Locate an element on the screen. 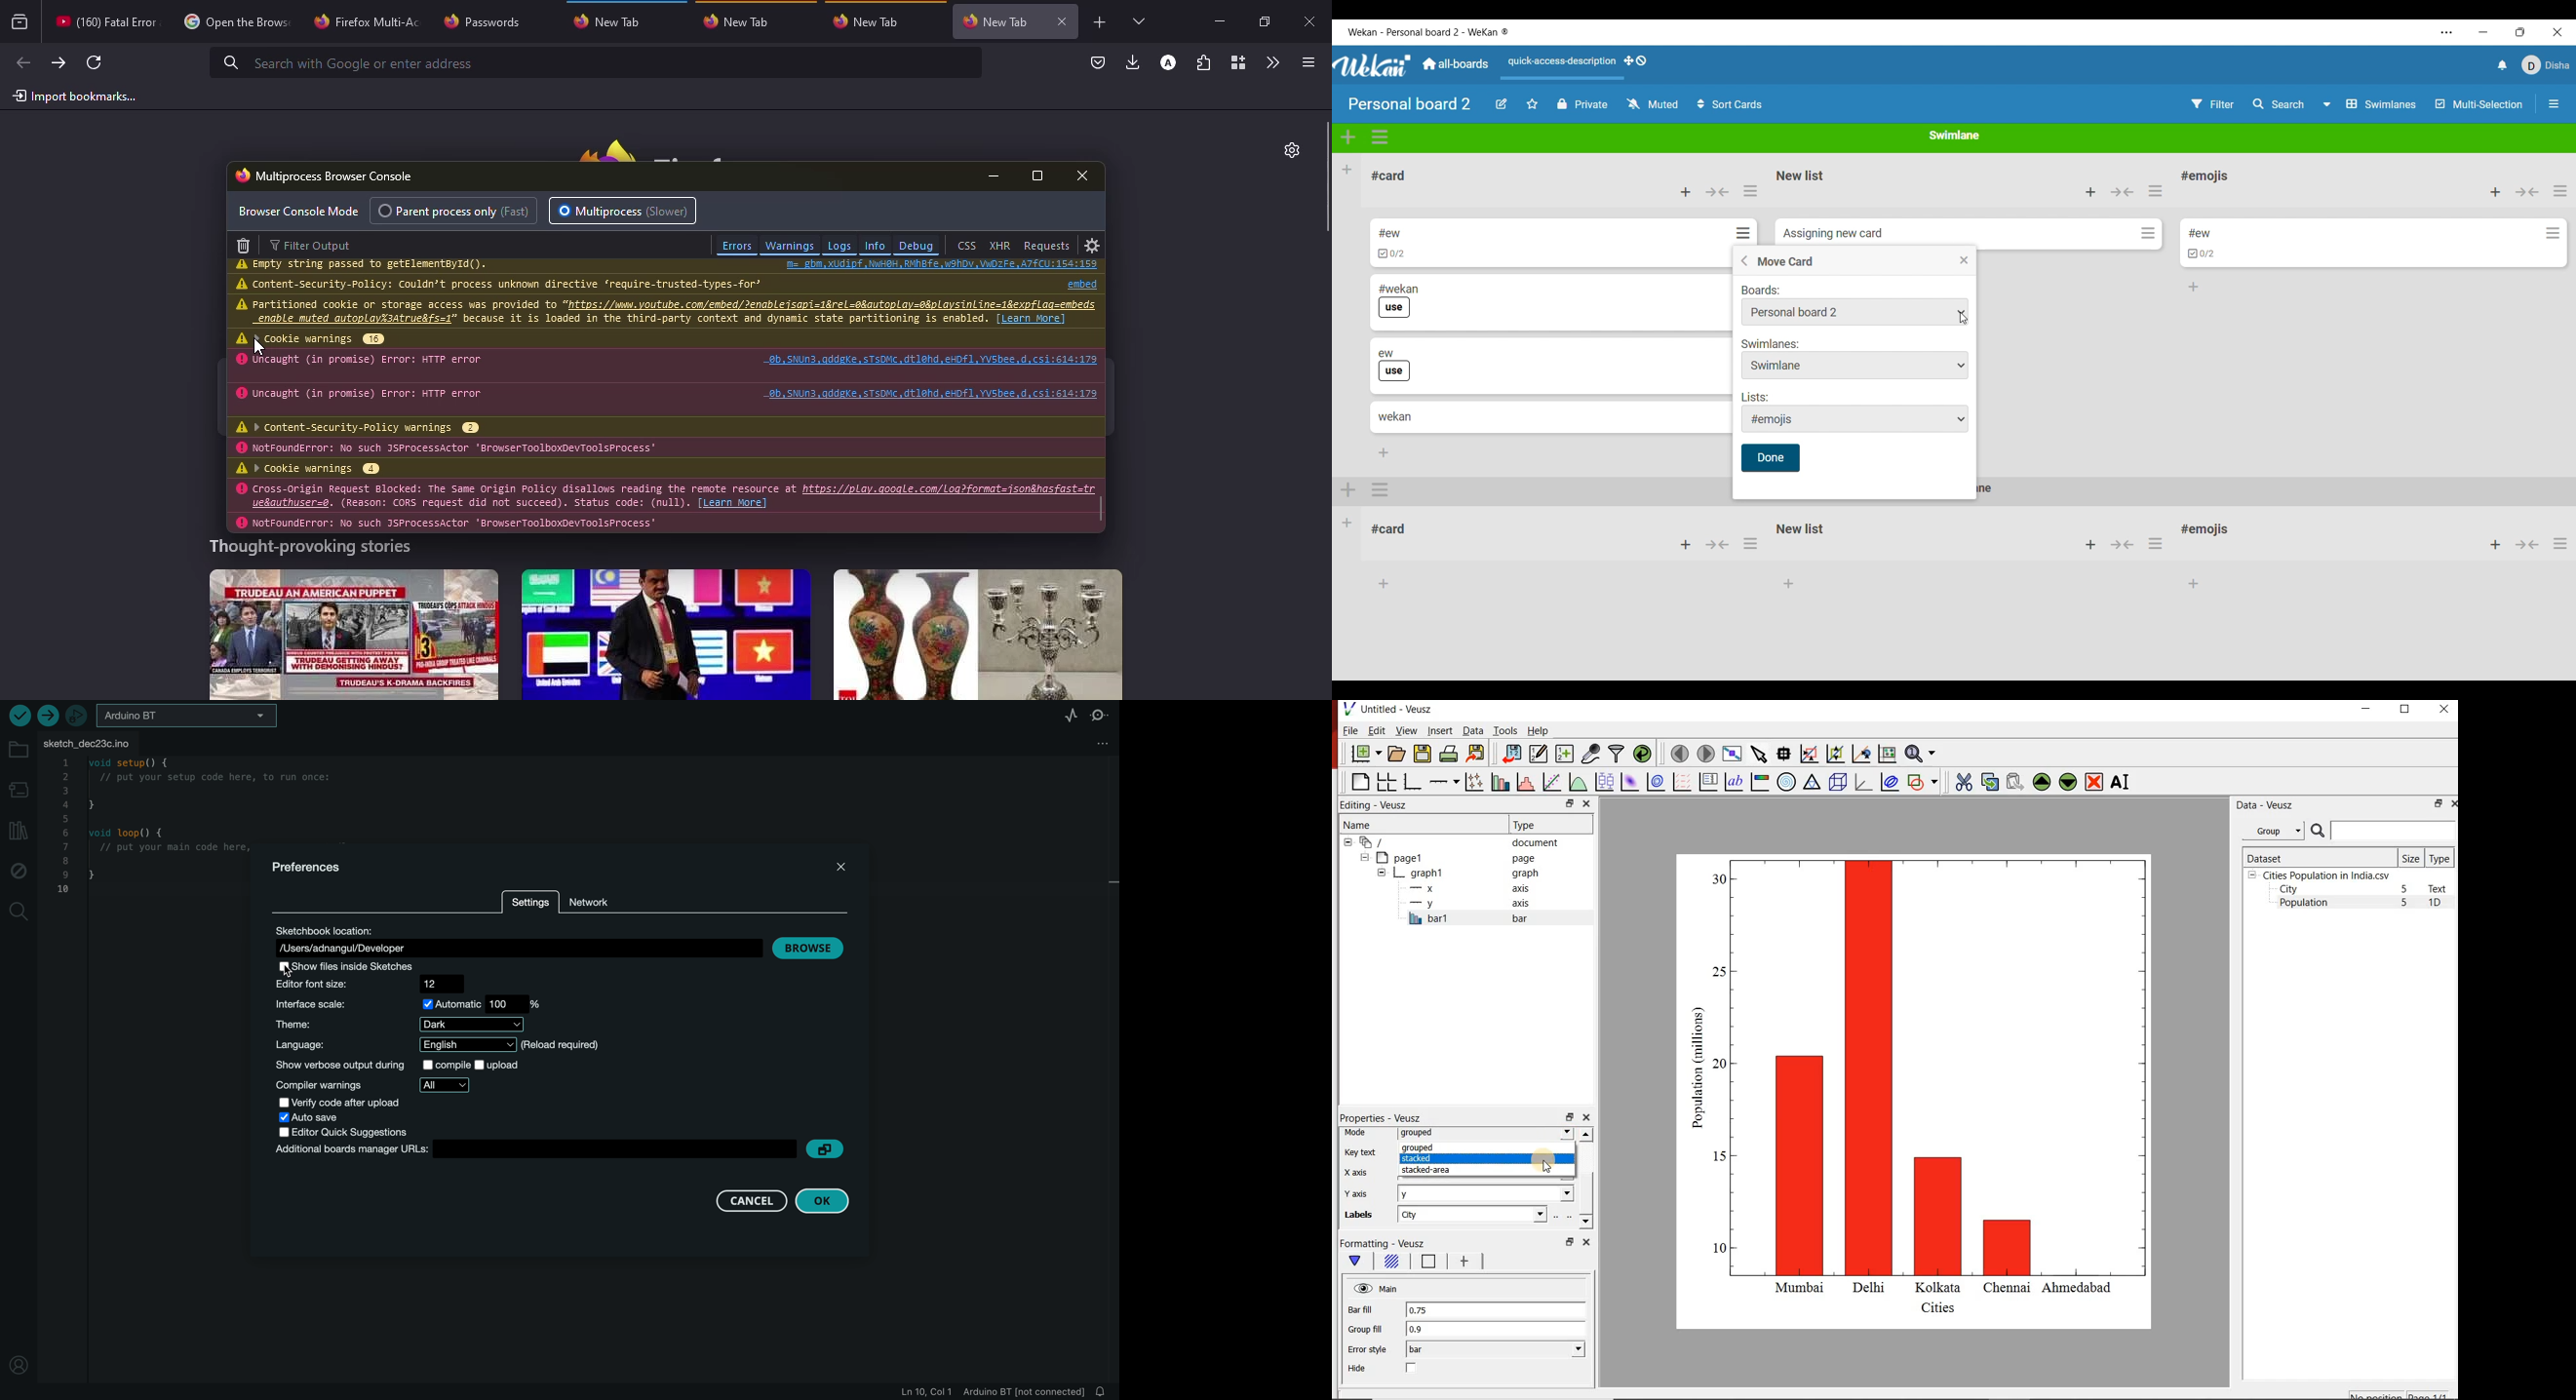 Image resolution: width=2576 pixels, height=1400 pixels. info is located at coordinates (875, 246).